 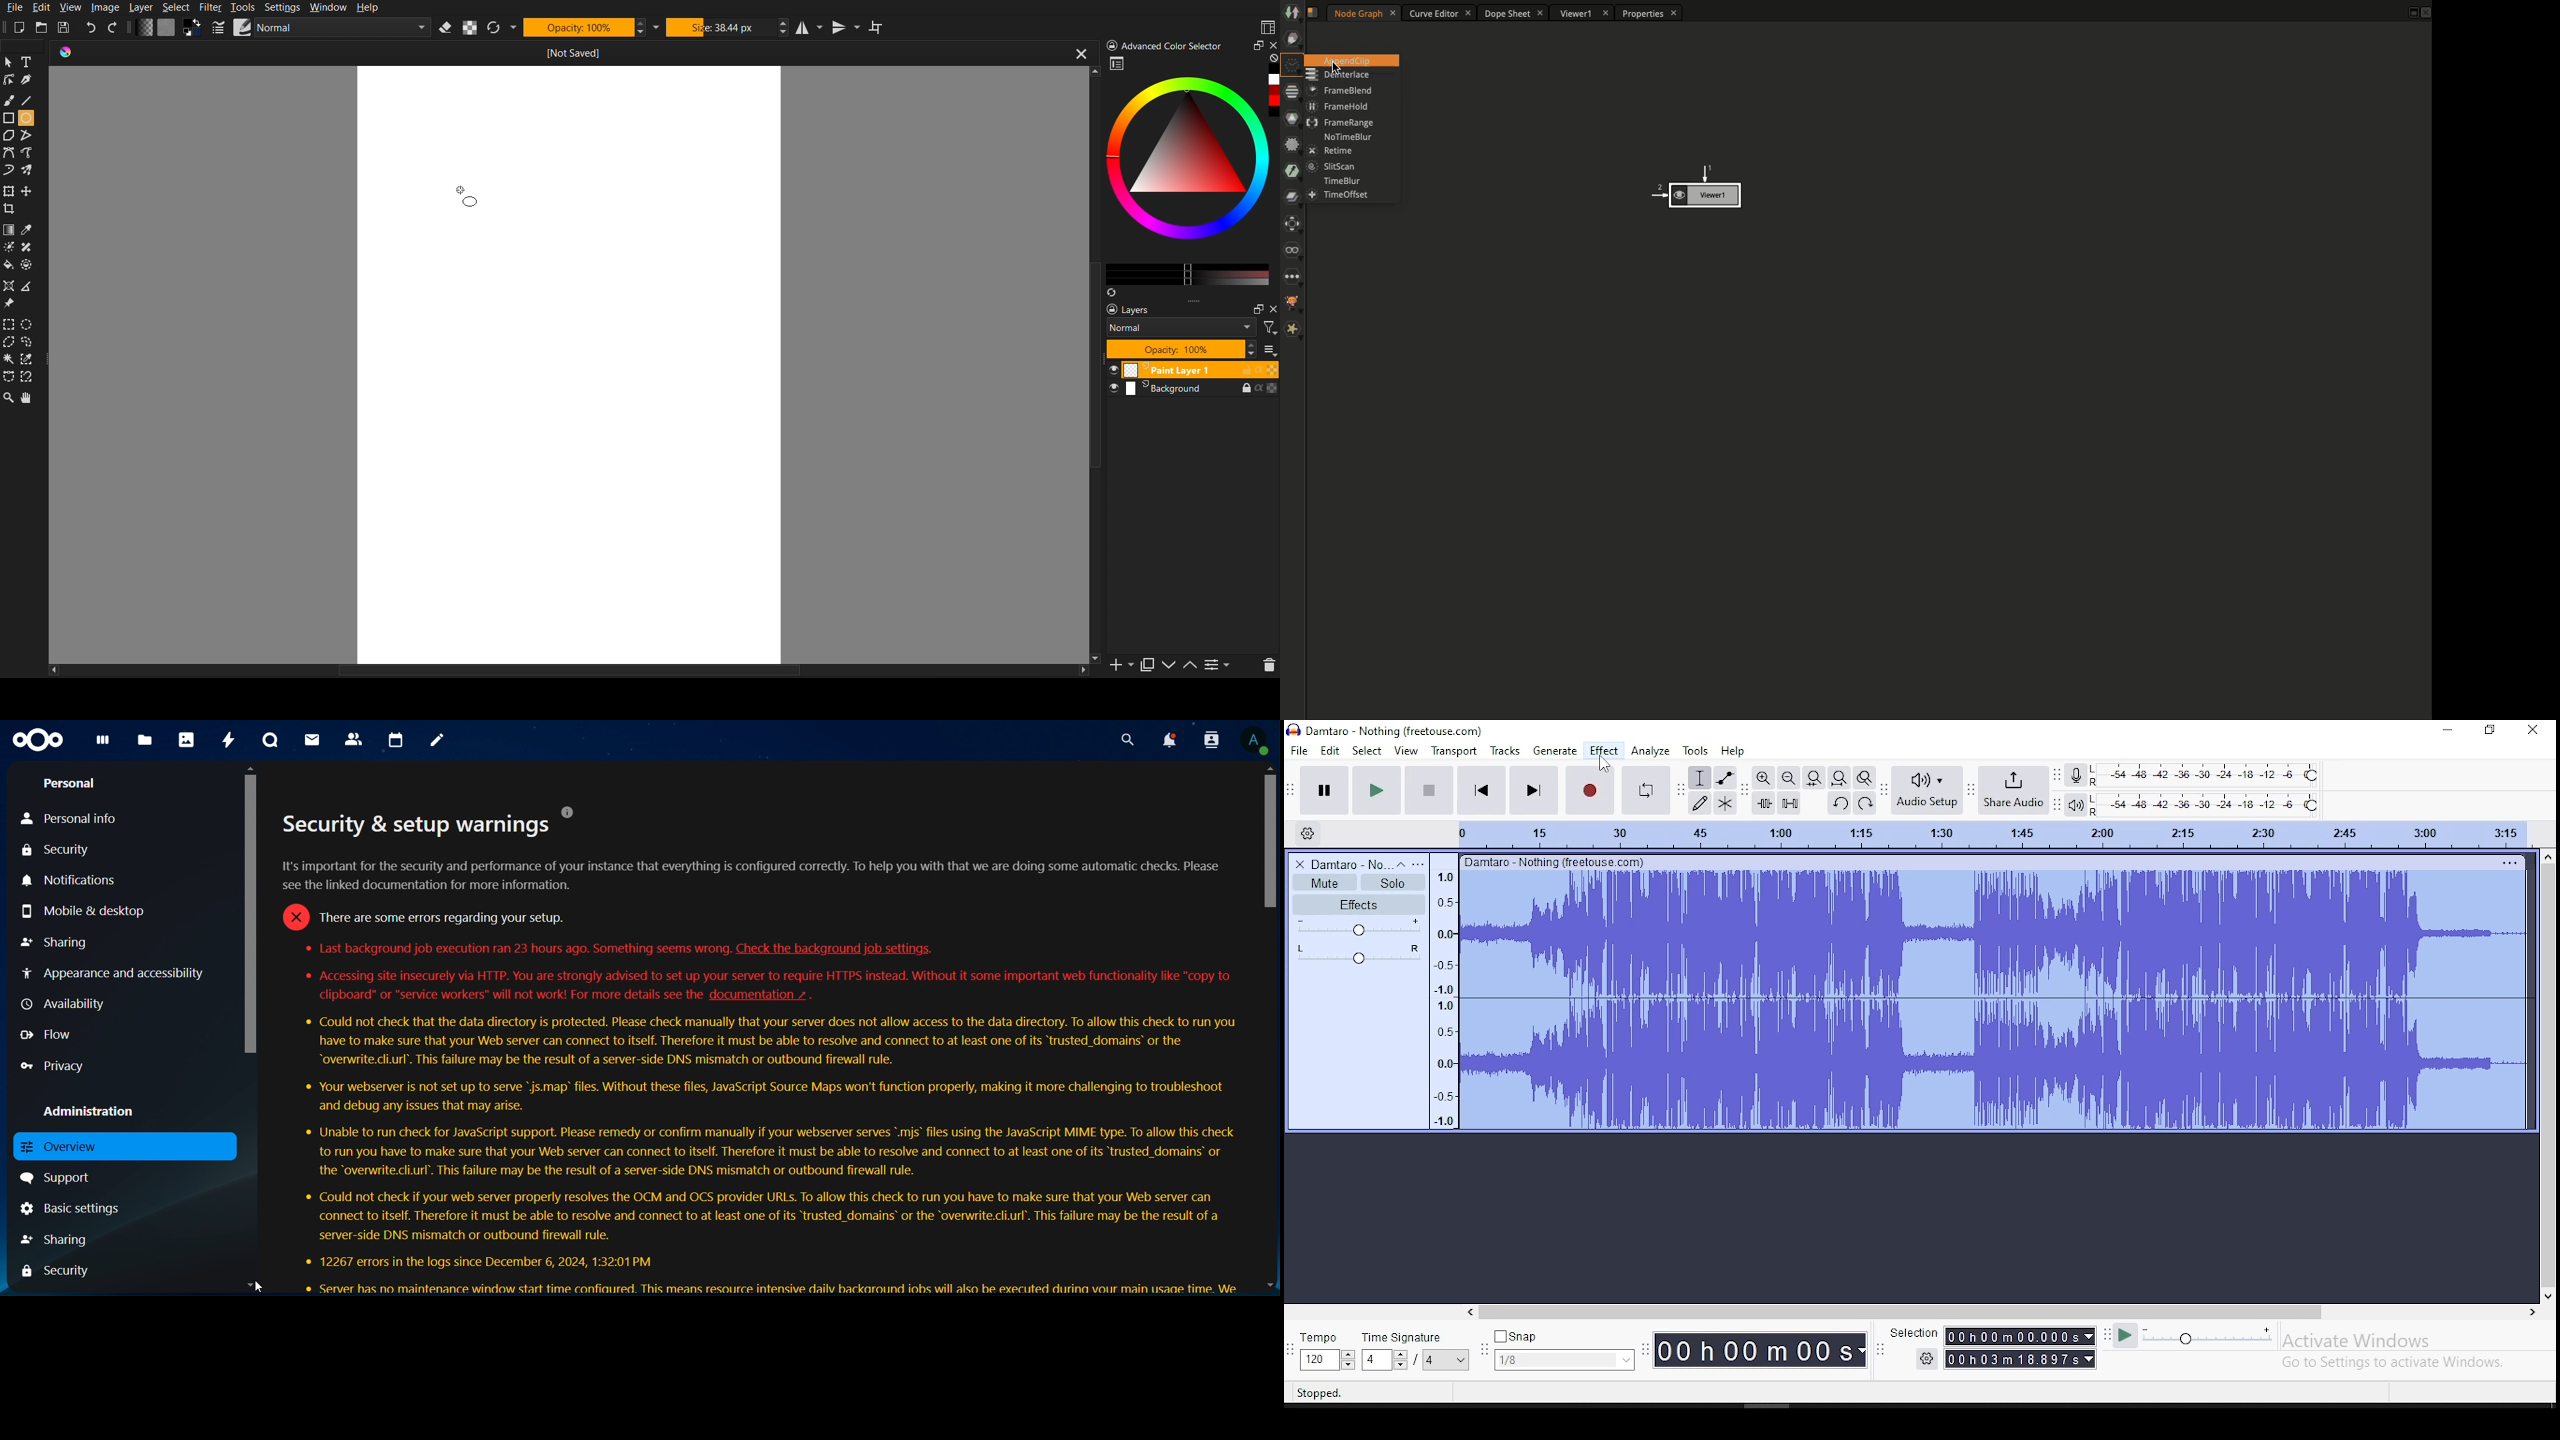 I want to click on Advanced Color Selector, so click(x=1192, y=178).